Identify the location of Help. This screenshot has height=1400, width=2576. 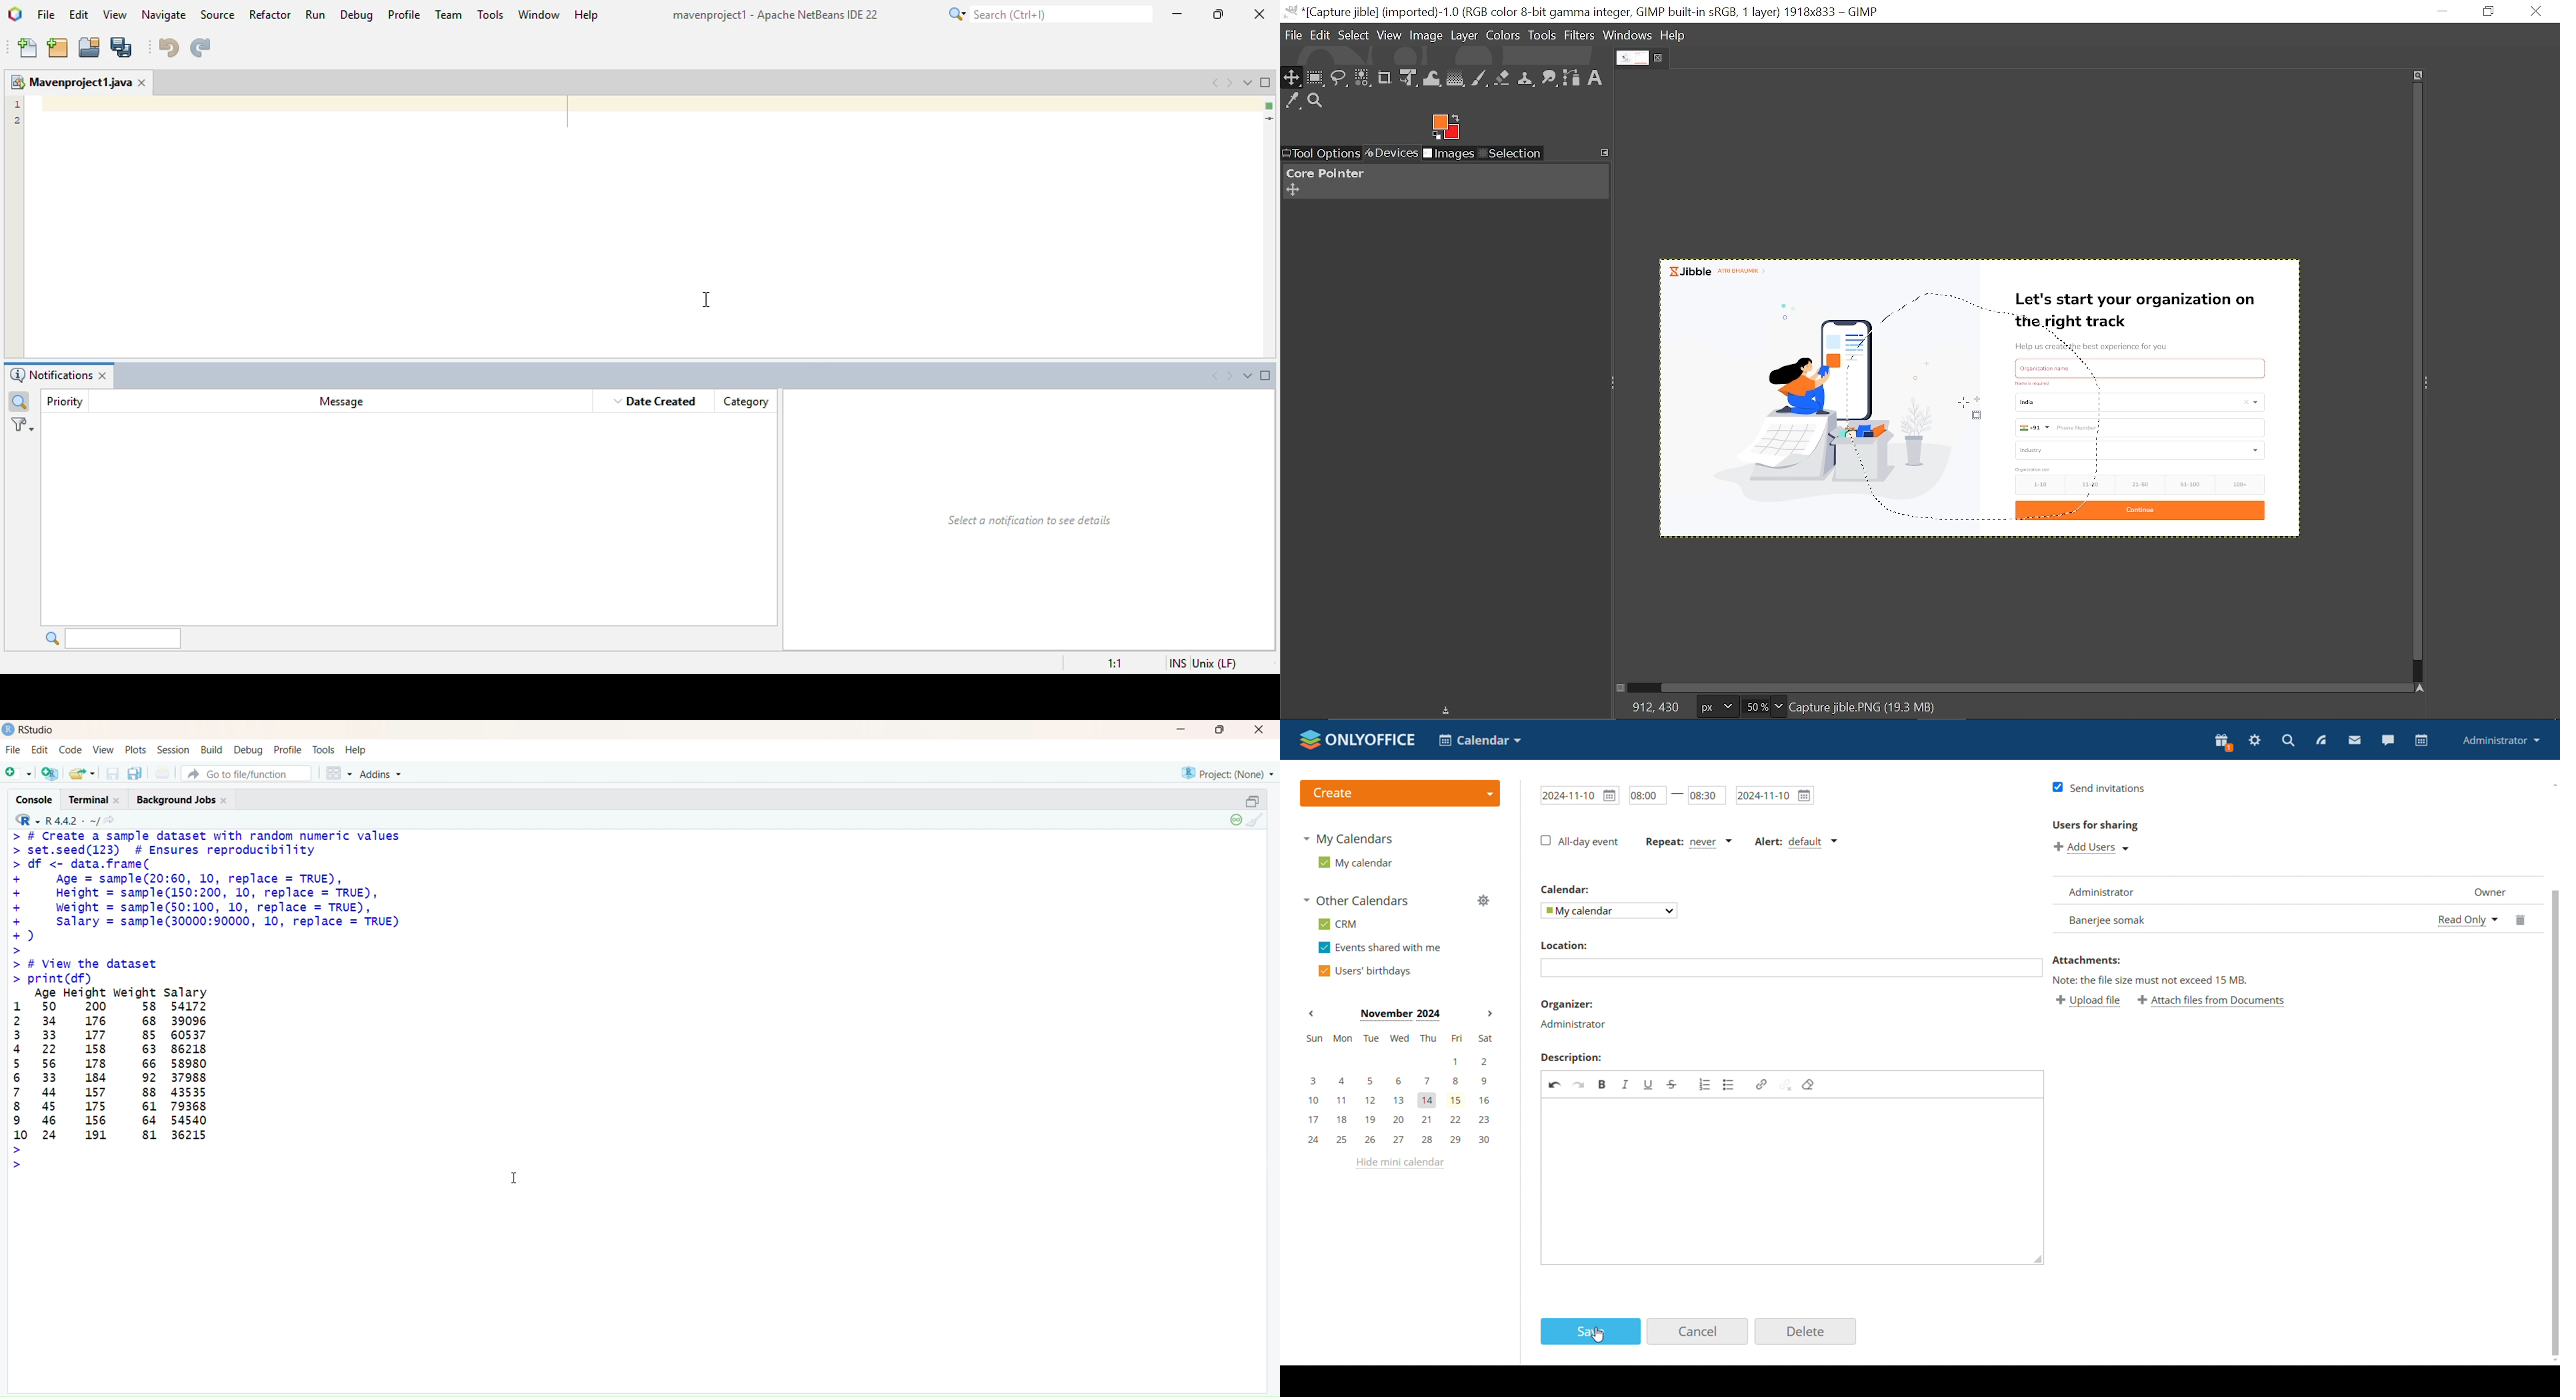
(355, 747).